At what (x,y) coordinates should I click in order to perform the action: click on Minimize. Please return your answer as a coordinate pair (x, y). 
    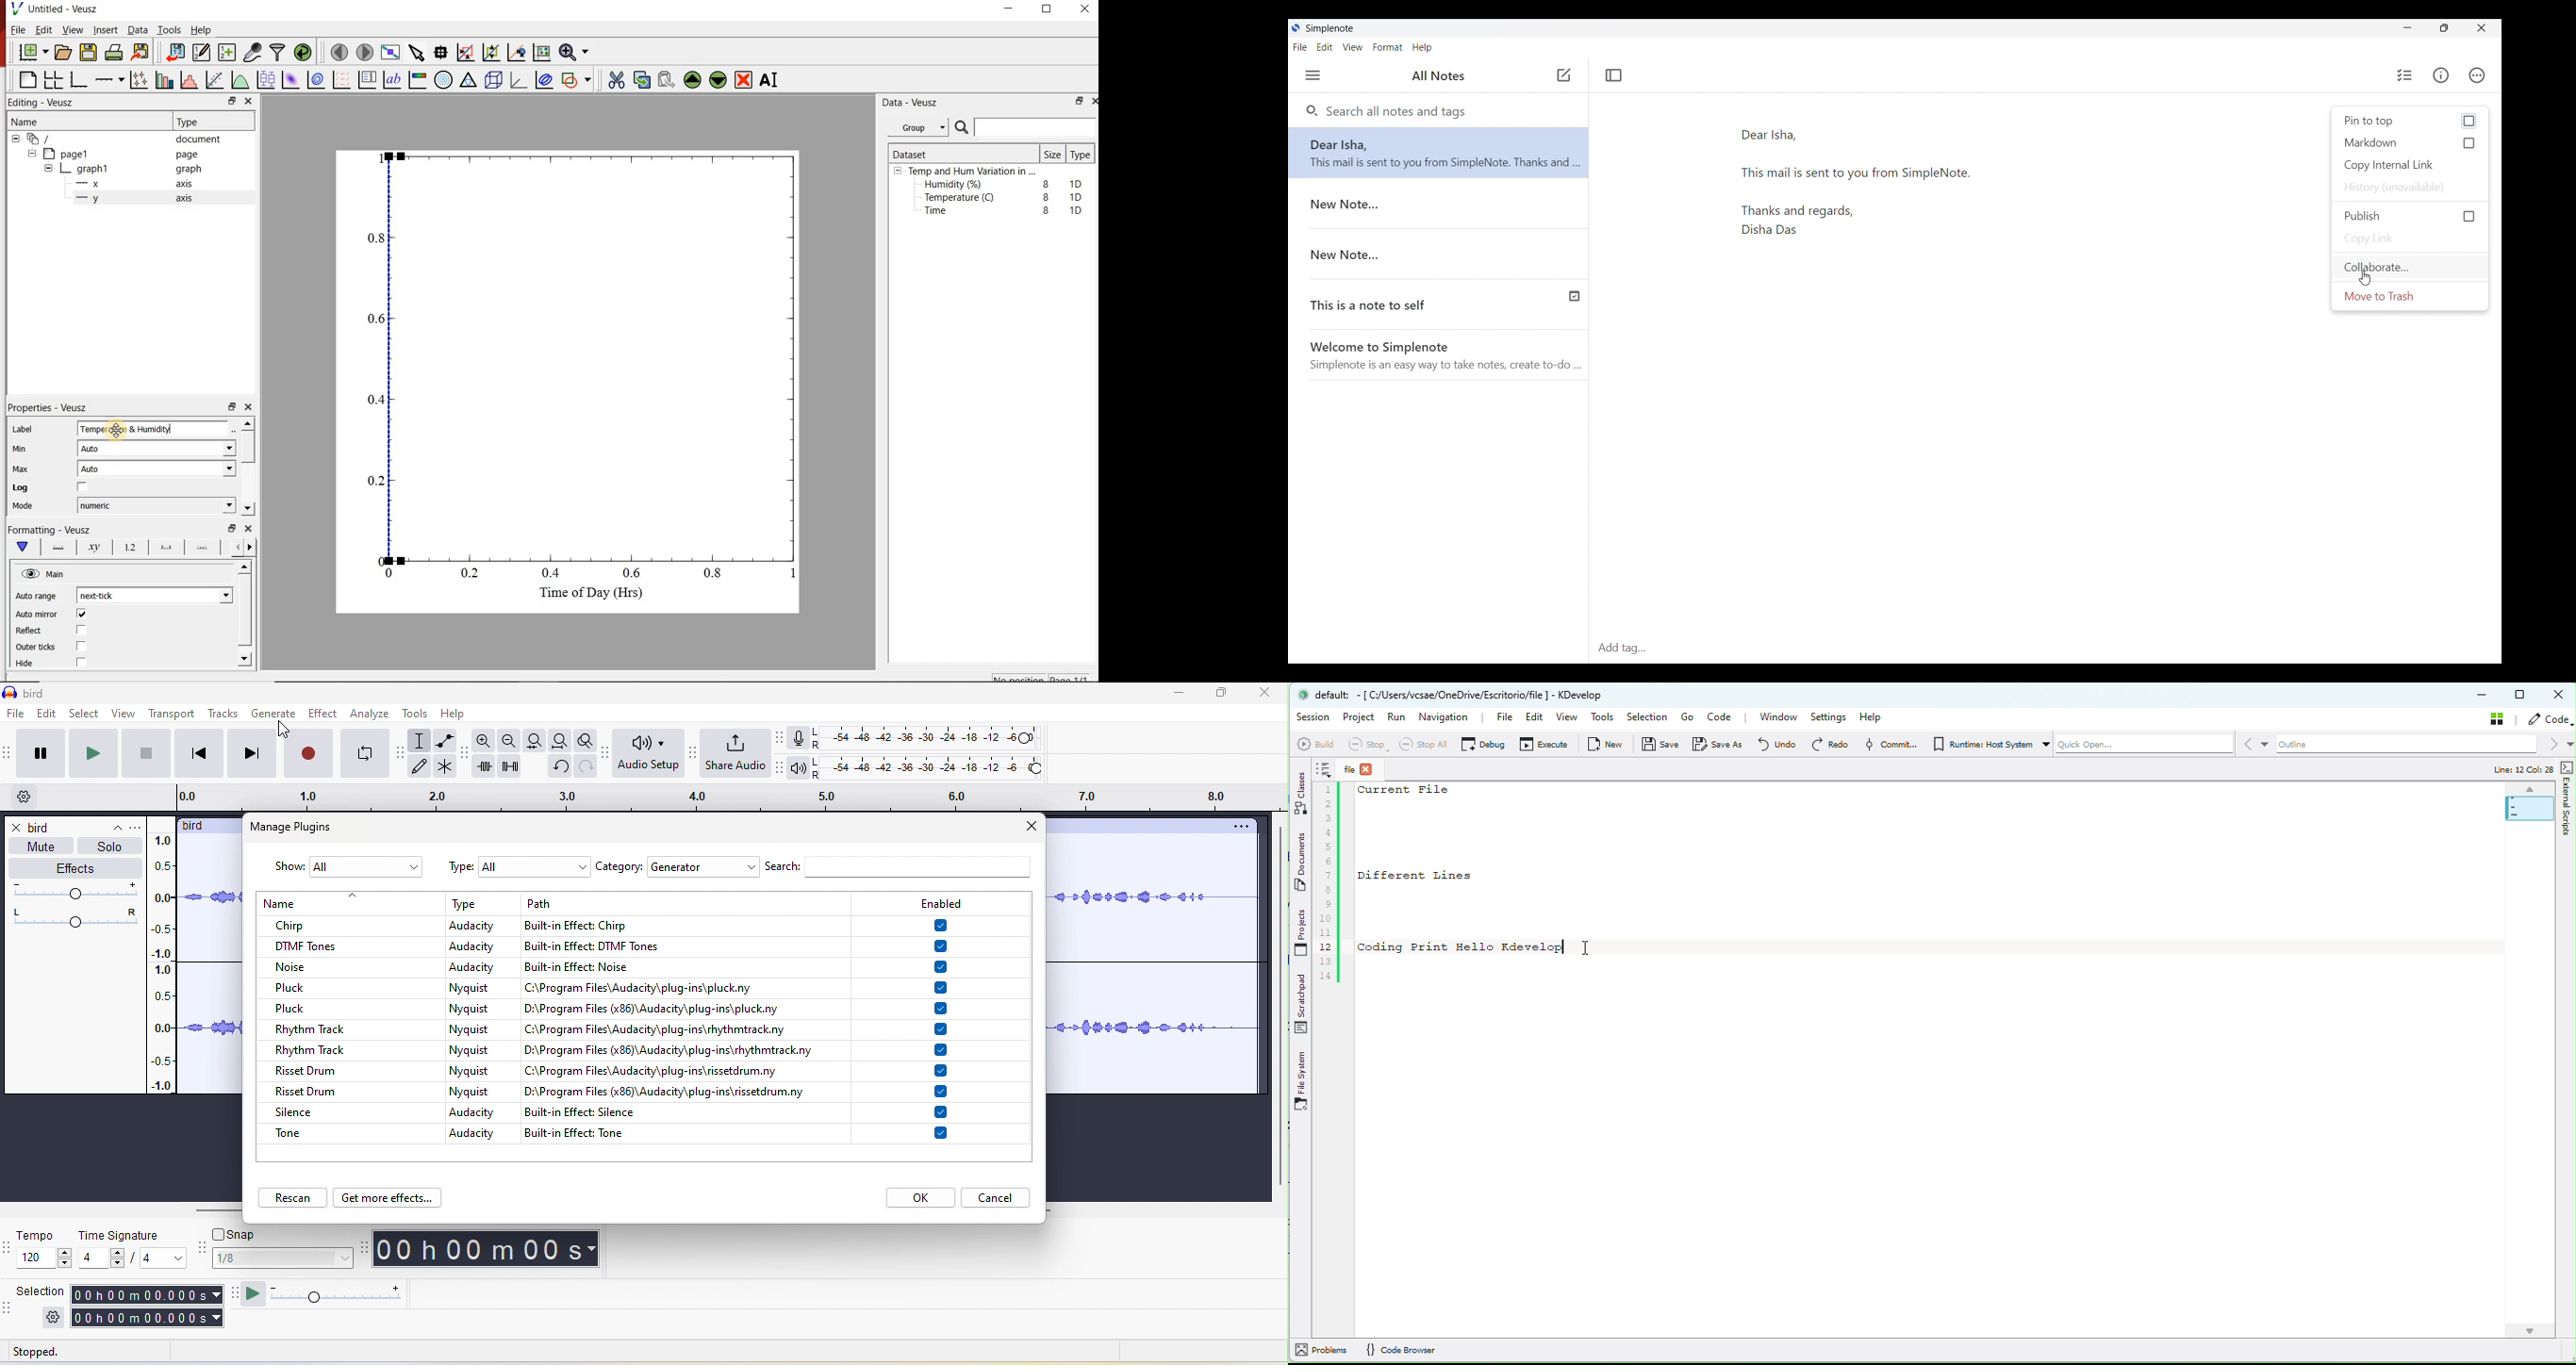
    Looking at the image, I should click on (2408, 28).